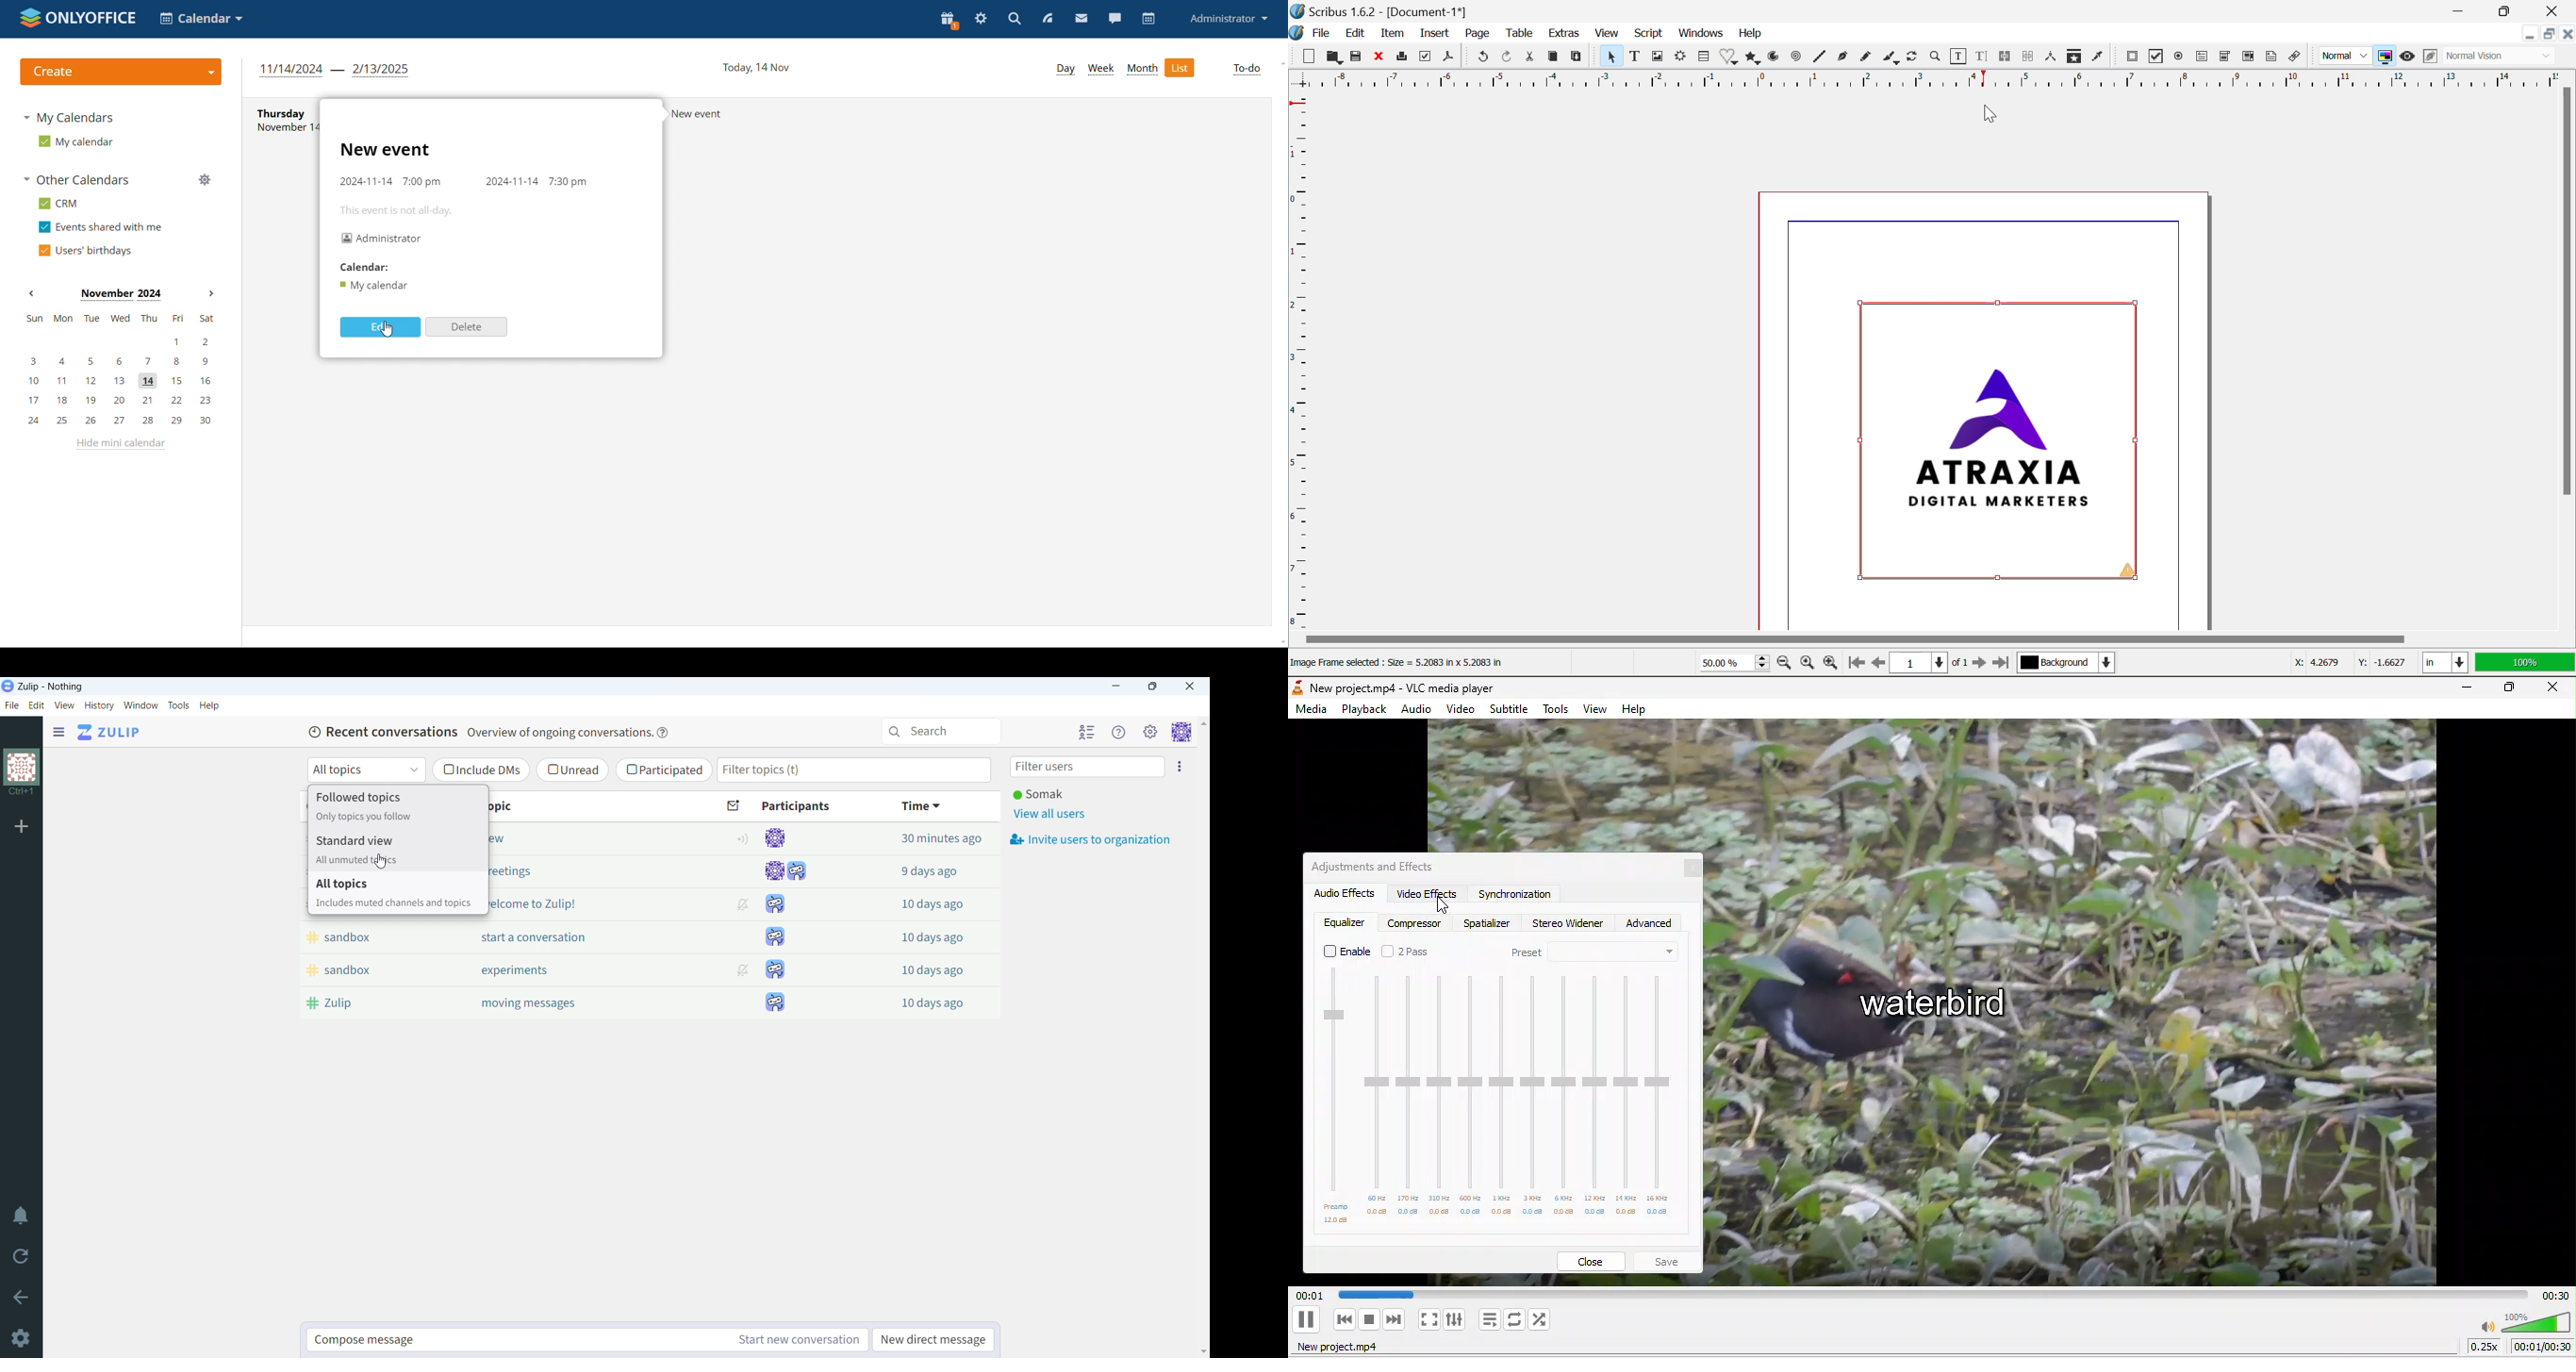 This screenshot has height=1372, width=2576. What do you see at coordinates (937, 807) in the screenshot?
I see `time` at bounding box center [937, 807].